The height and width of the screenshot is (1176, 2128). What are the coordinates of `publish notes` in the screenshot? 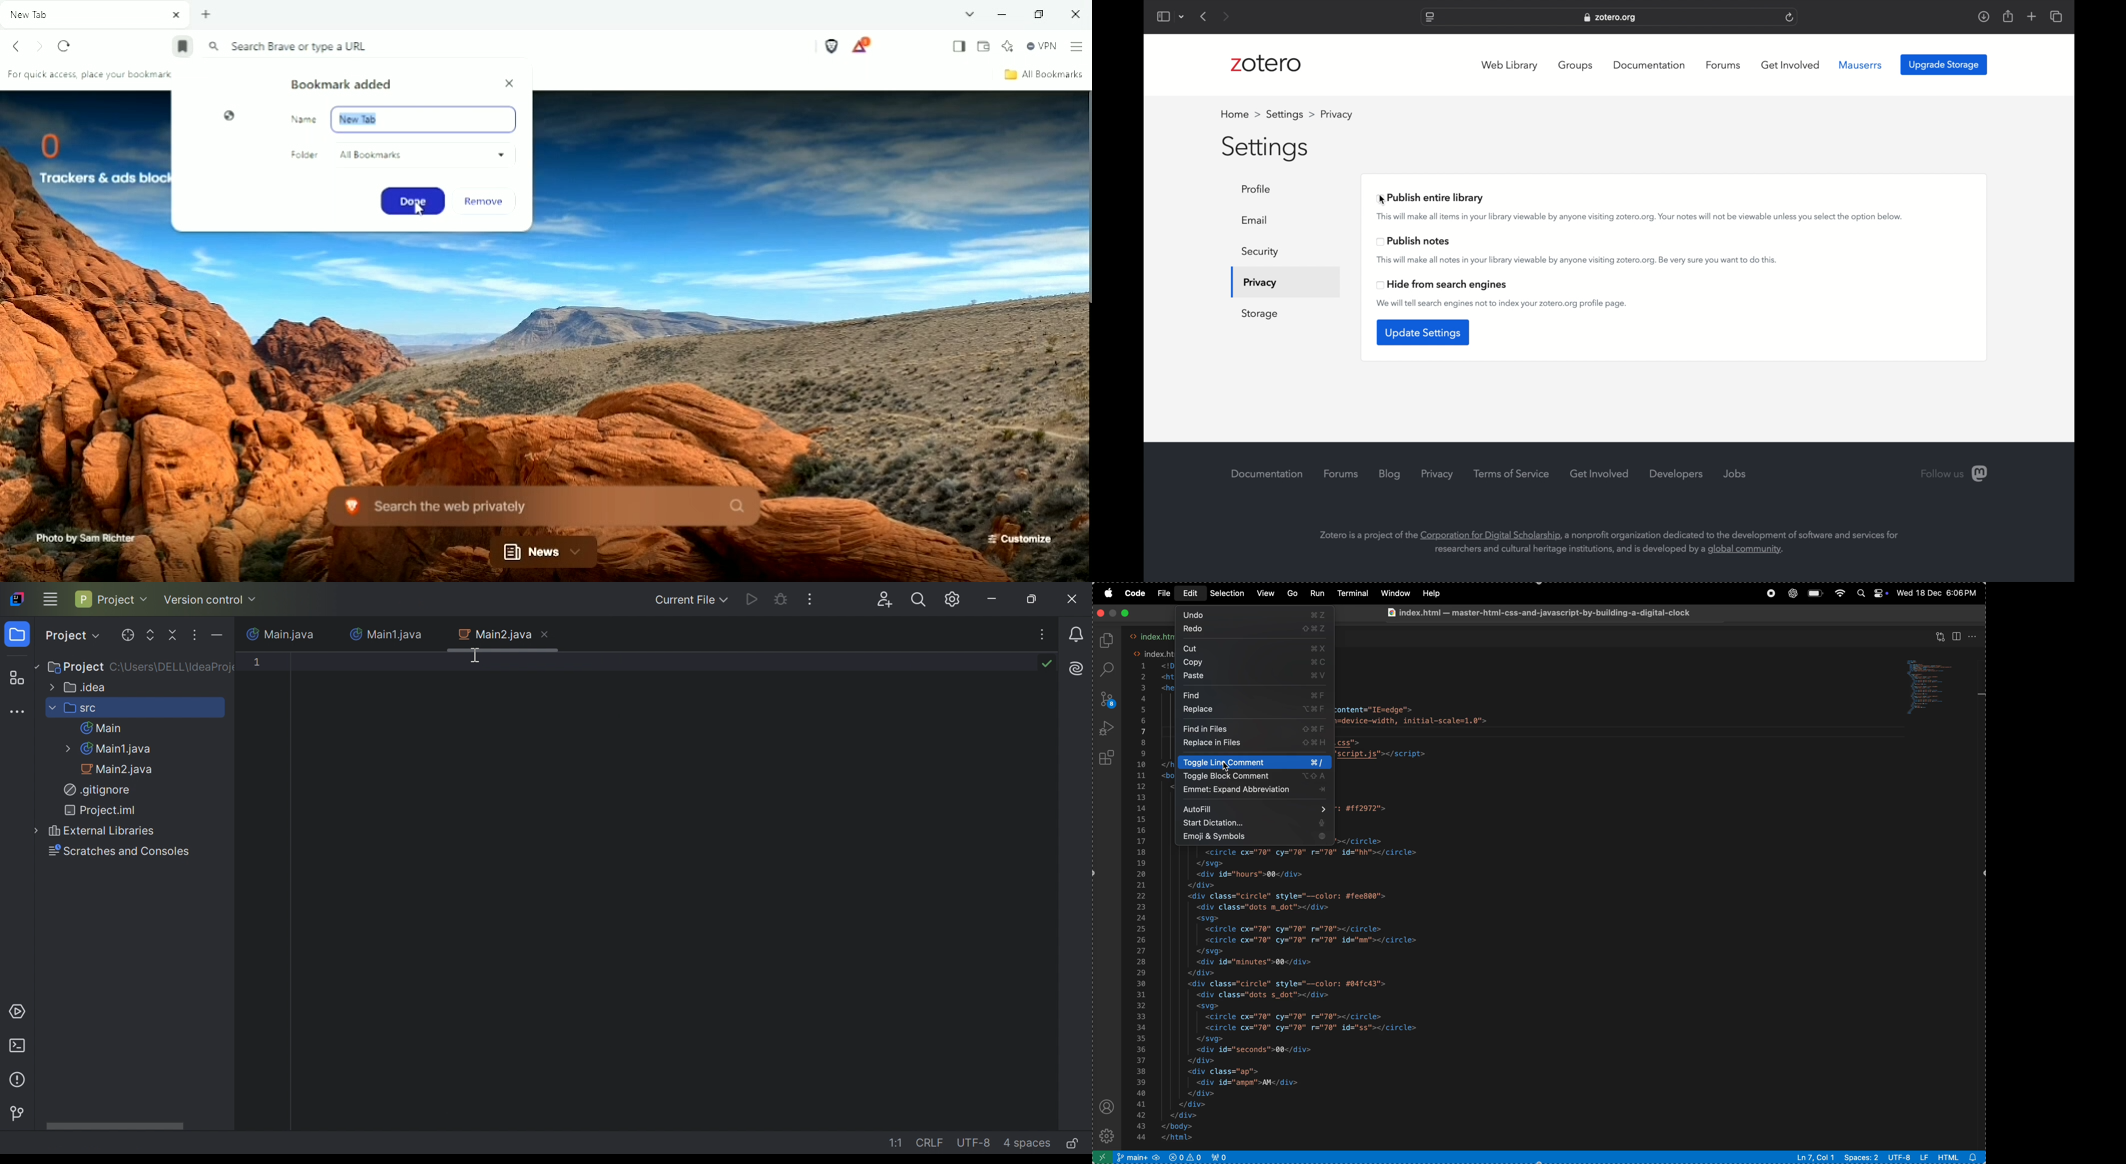 It's located at (1414, 241).